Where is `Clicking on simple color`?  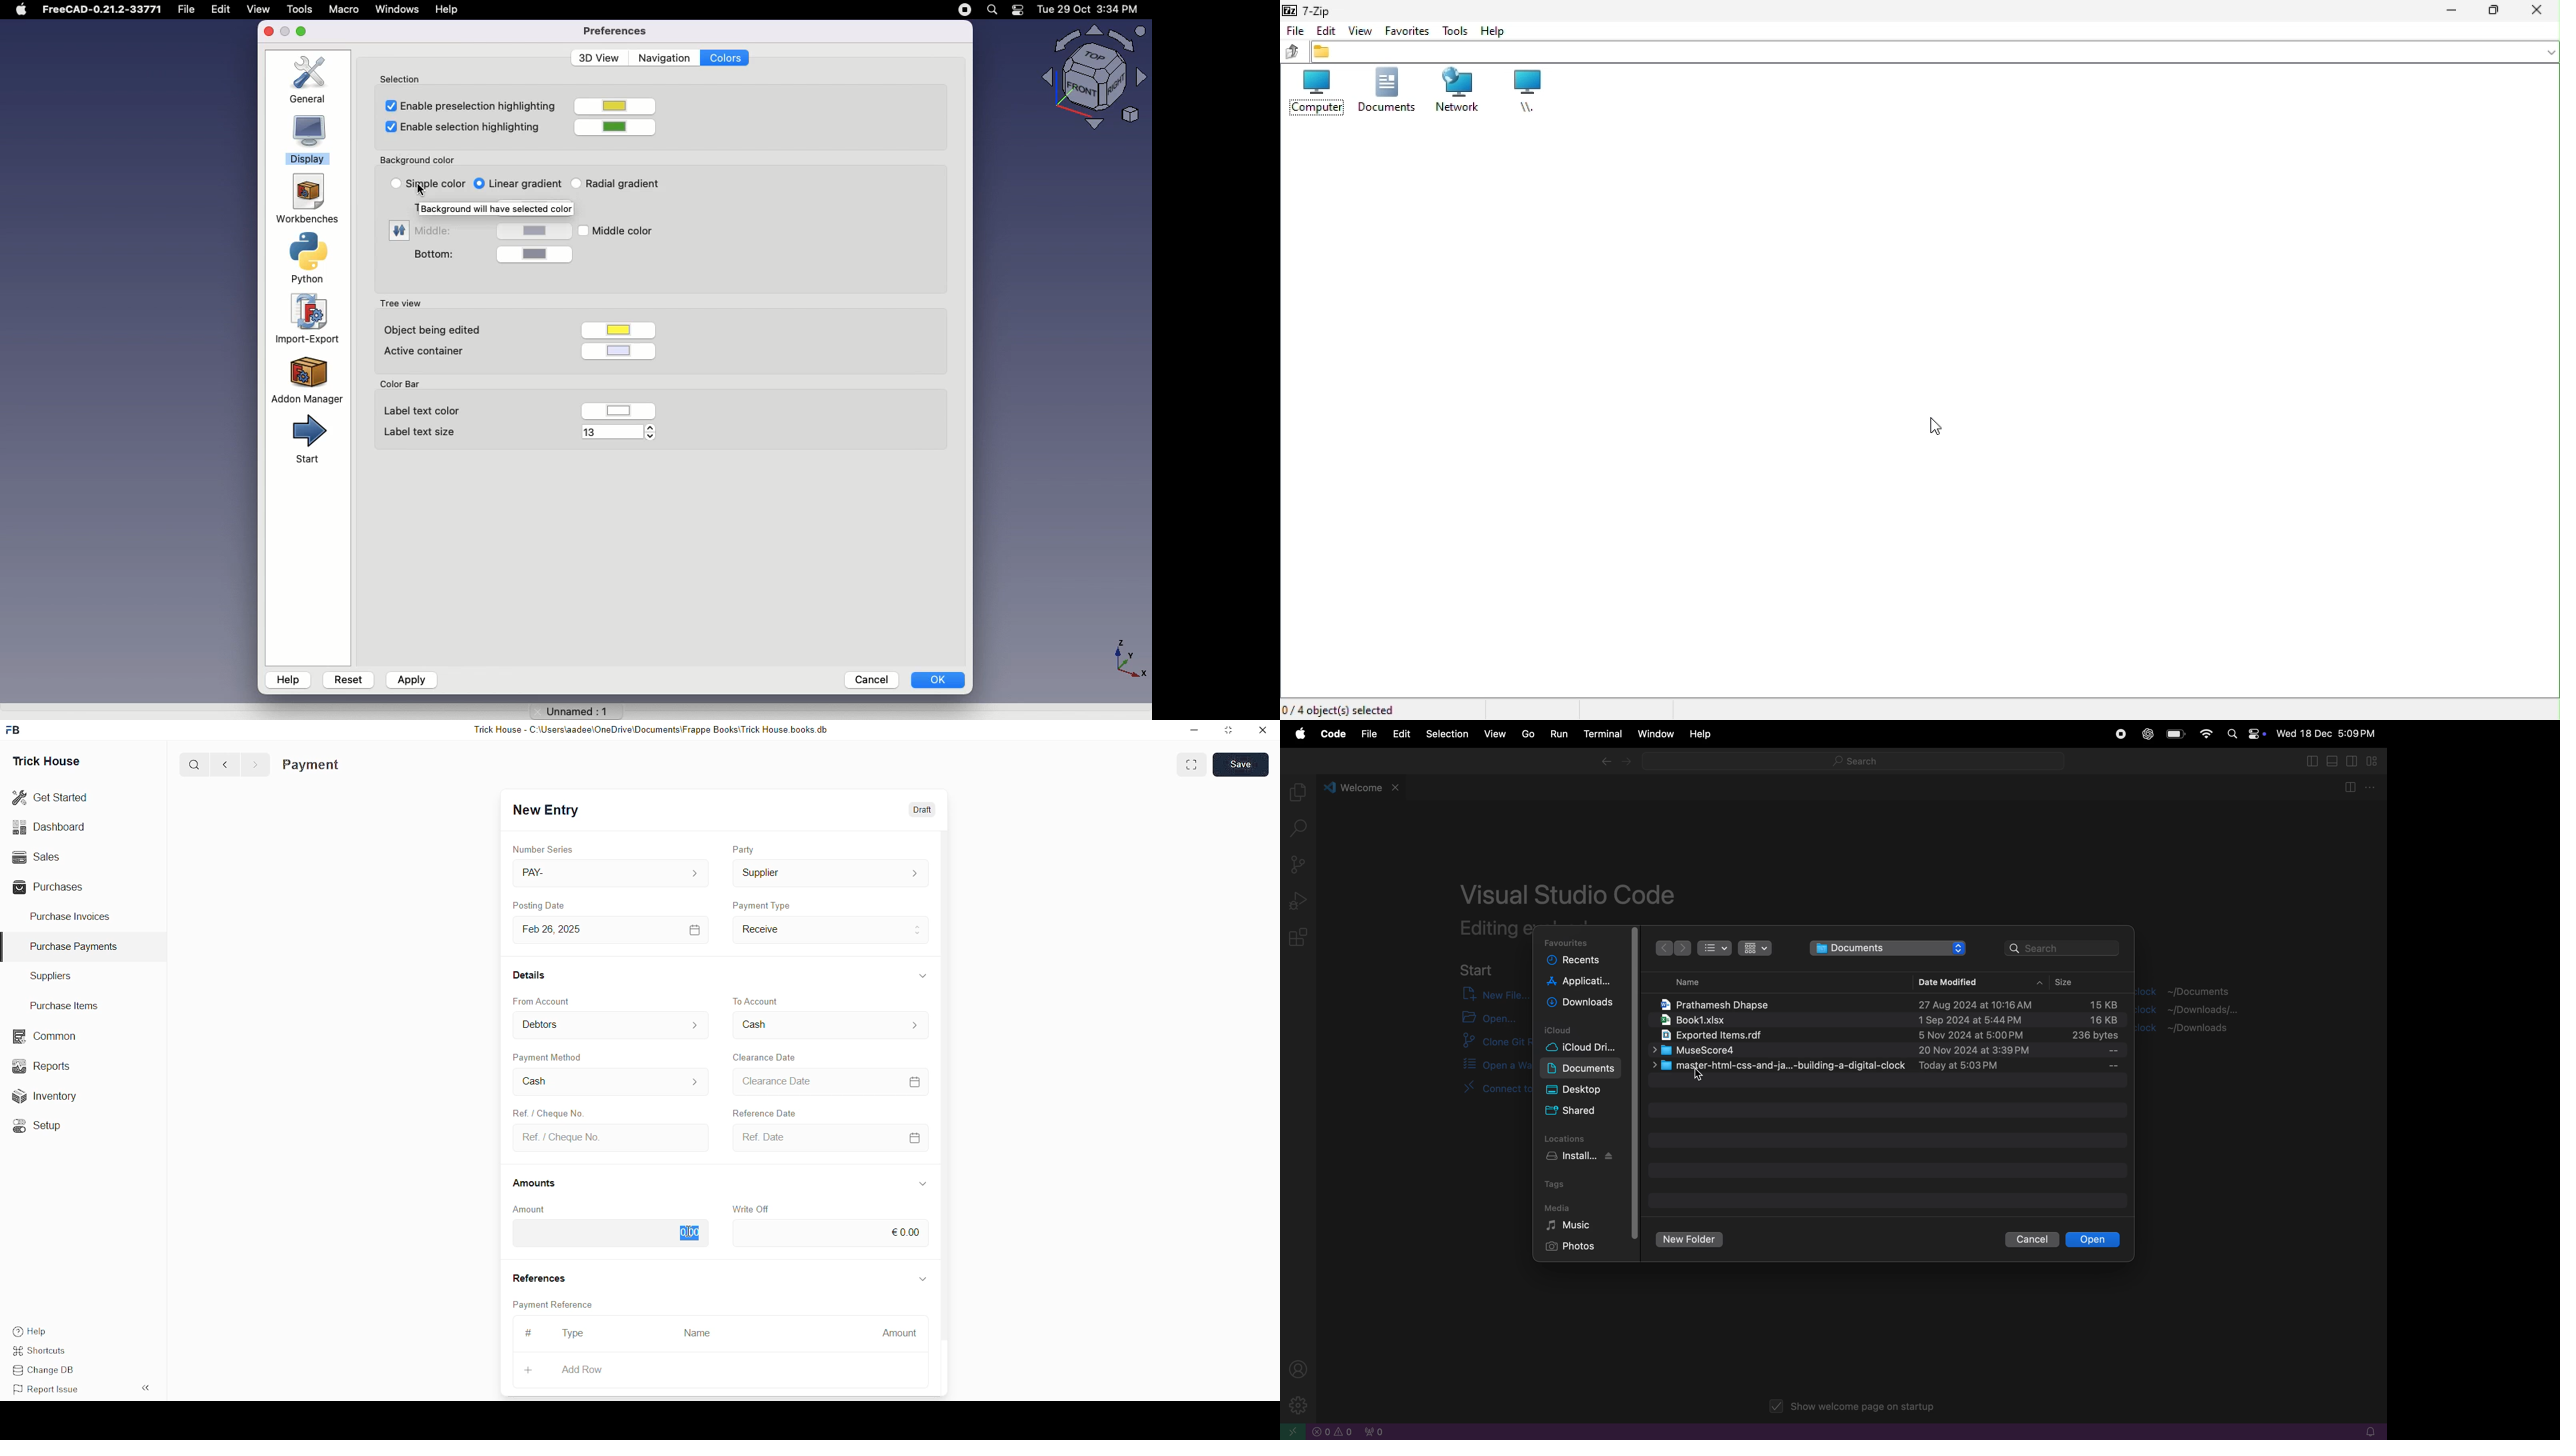
Clicking on simple color is located at coordinates (434, 185).